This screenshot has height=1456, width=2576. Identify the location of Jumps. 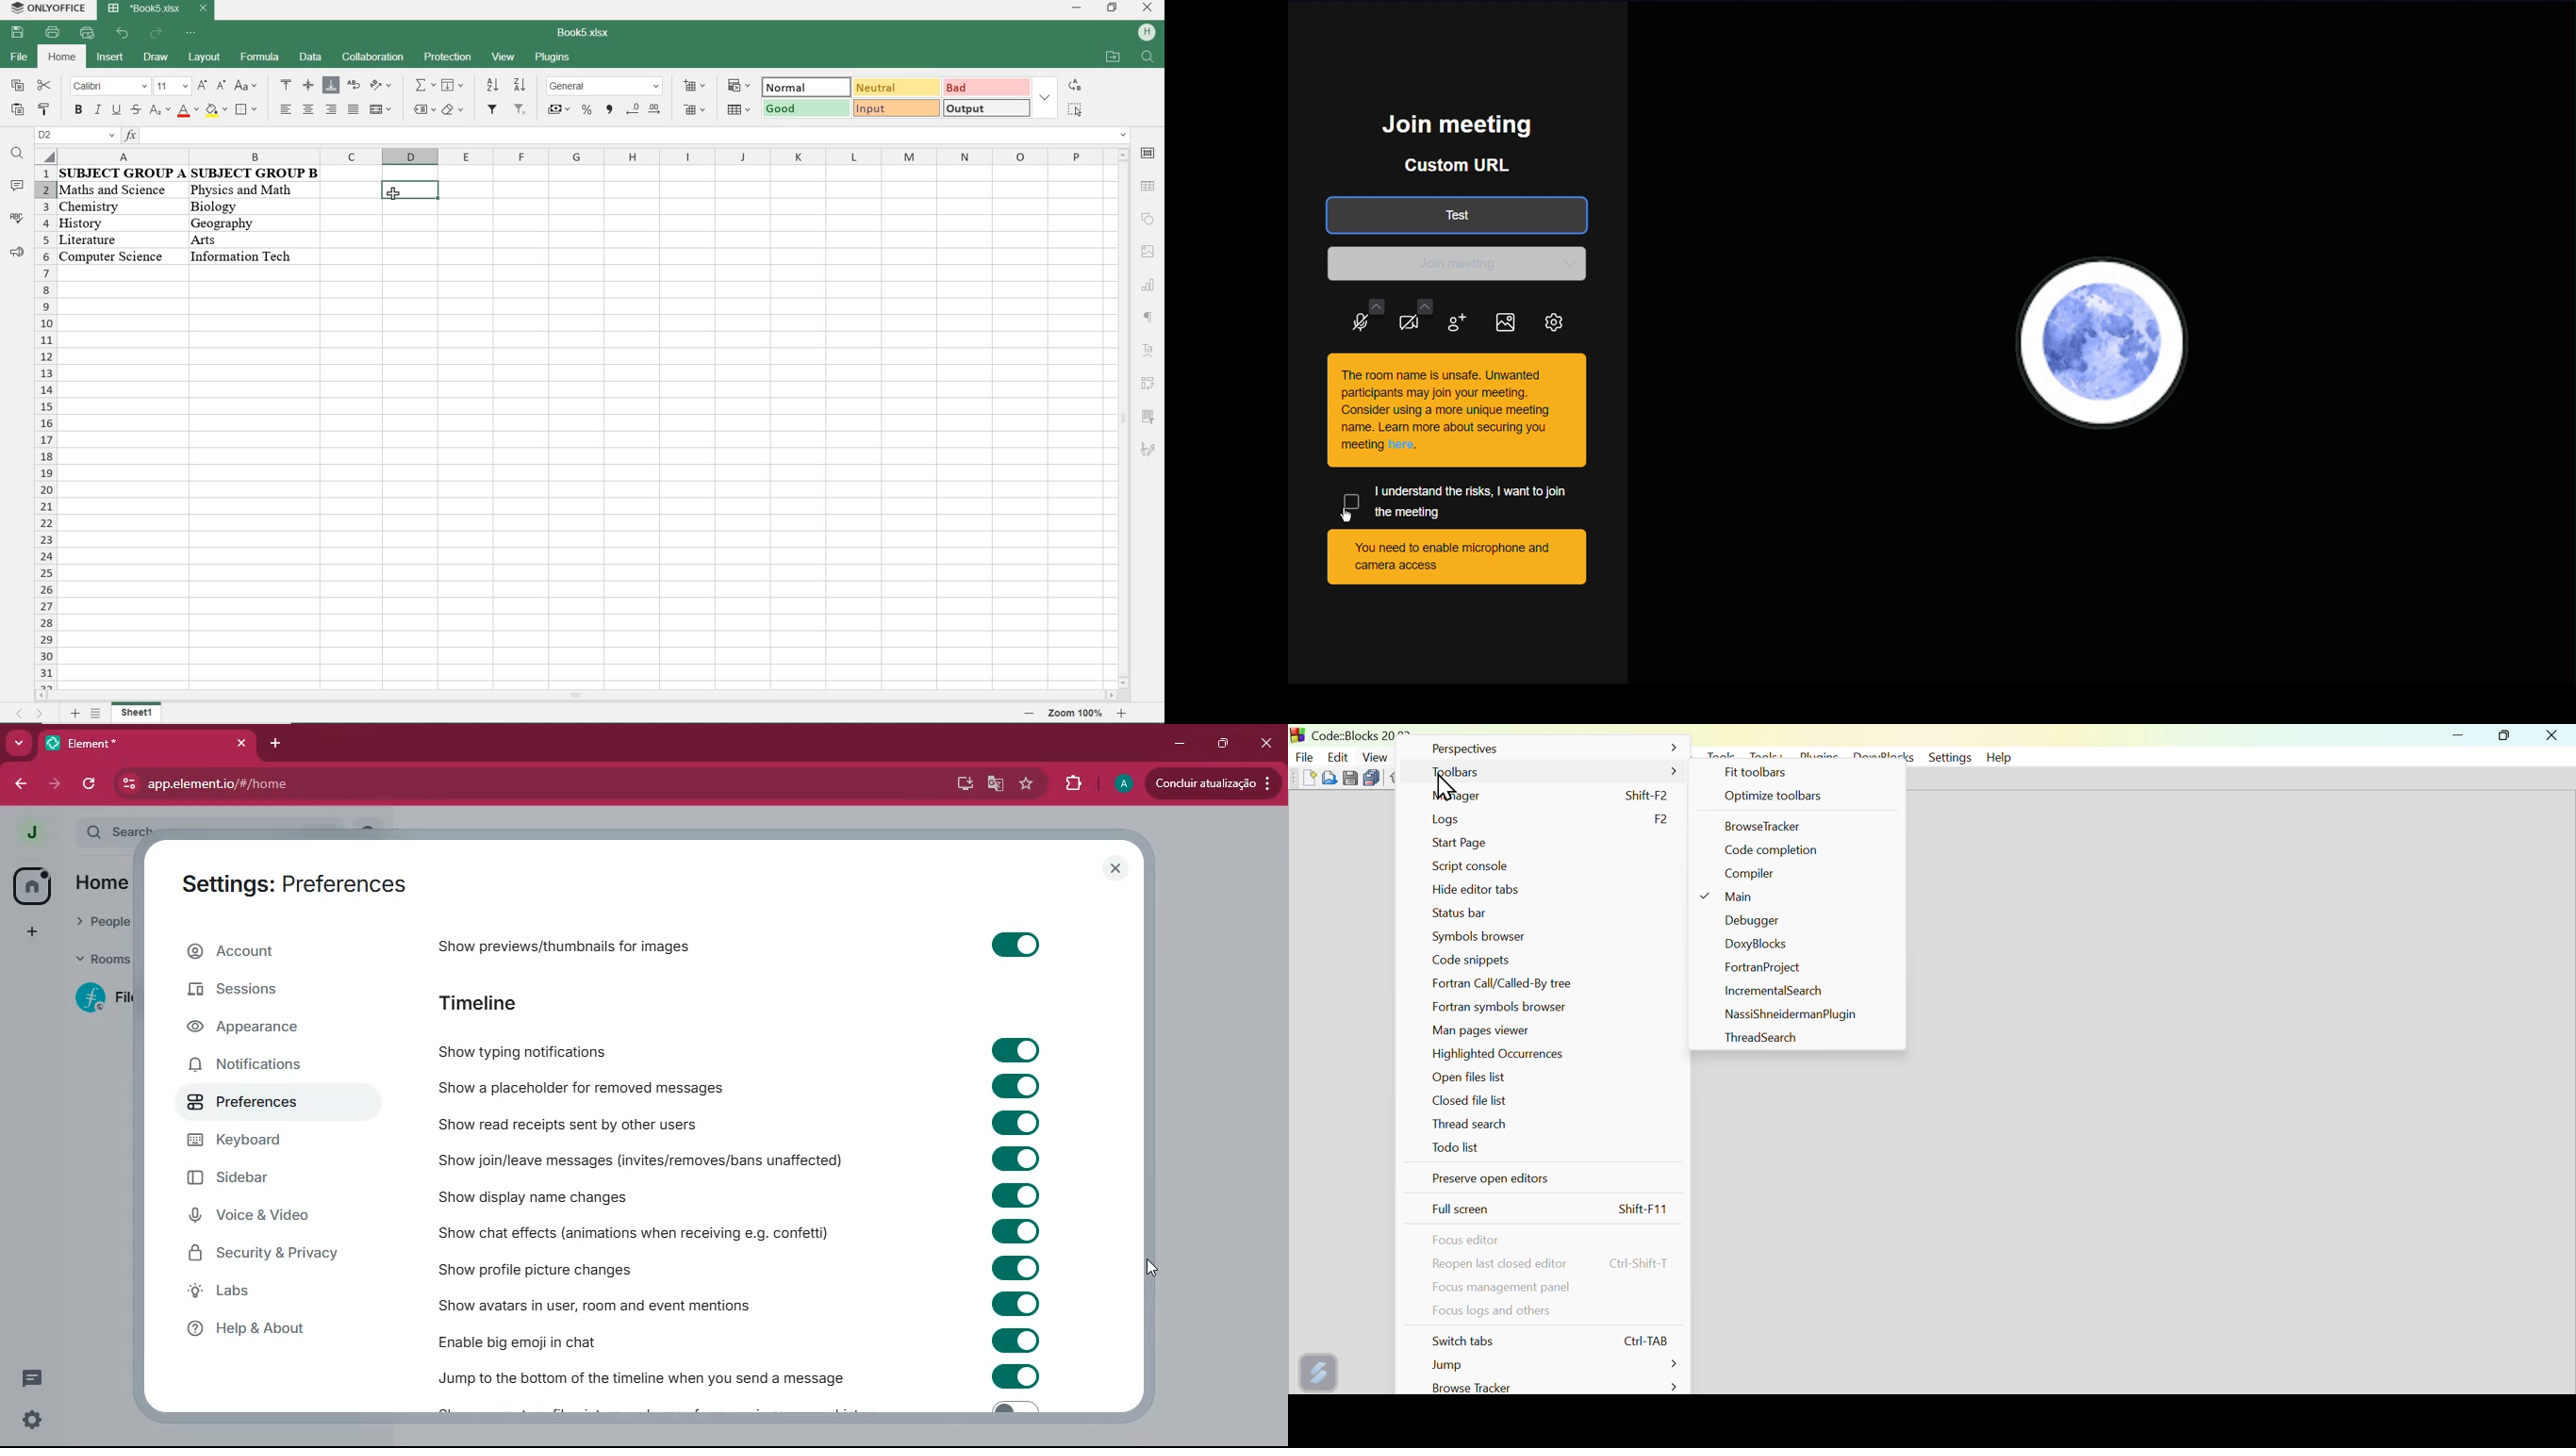
(1546, 1365).